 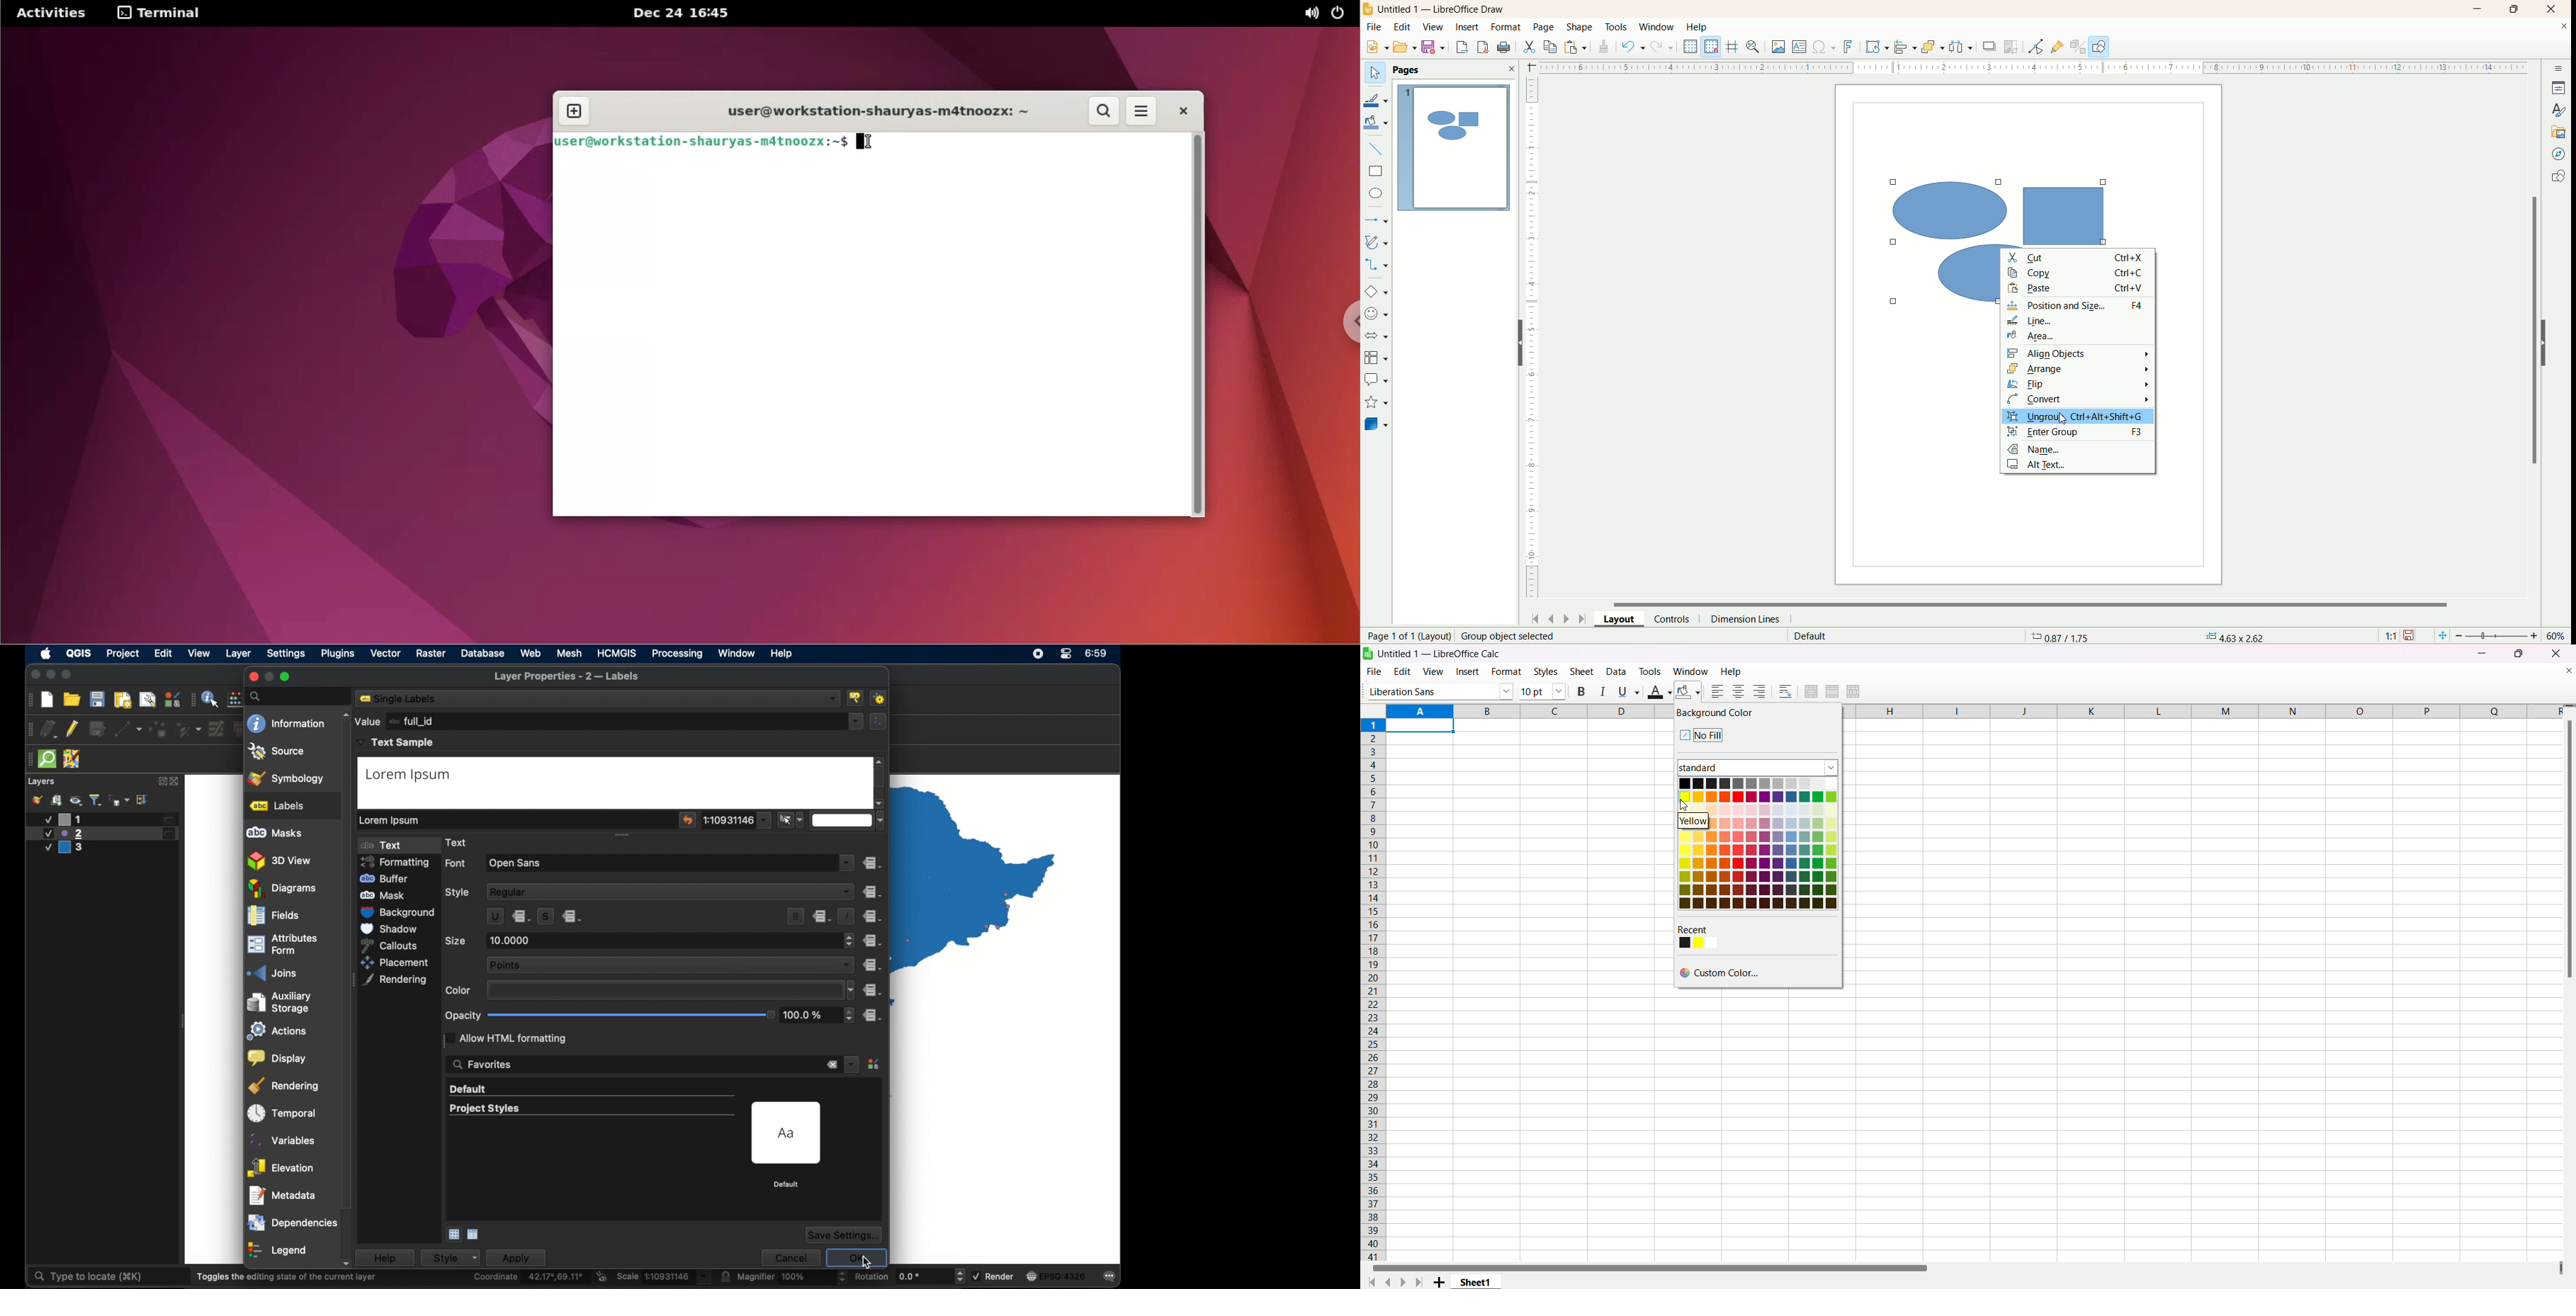 I want to click on recent color, so click(x=1706, y=936).